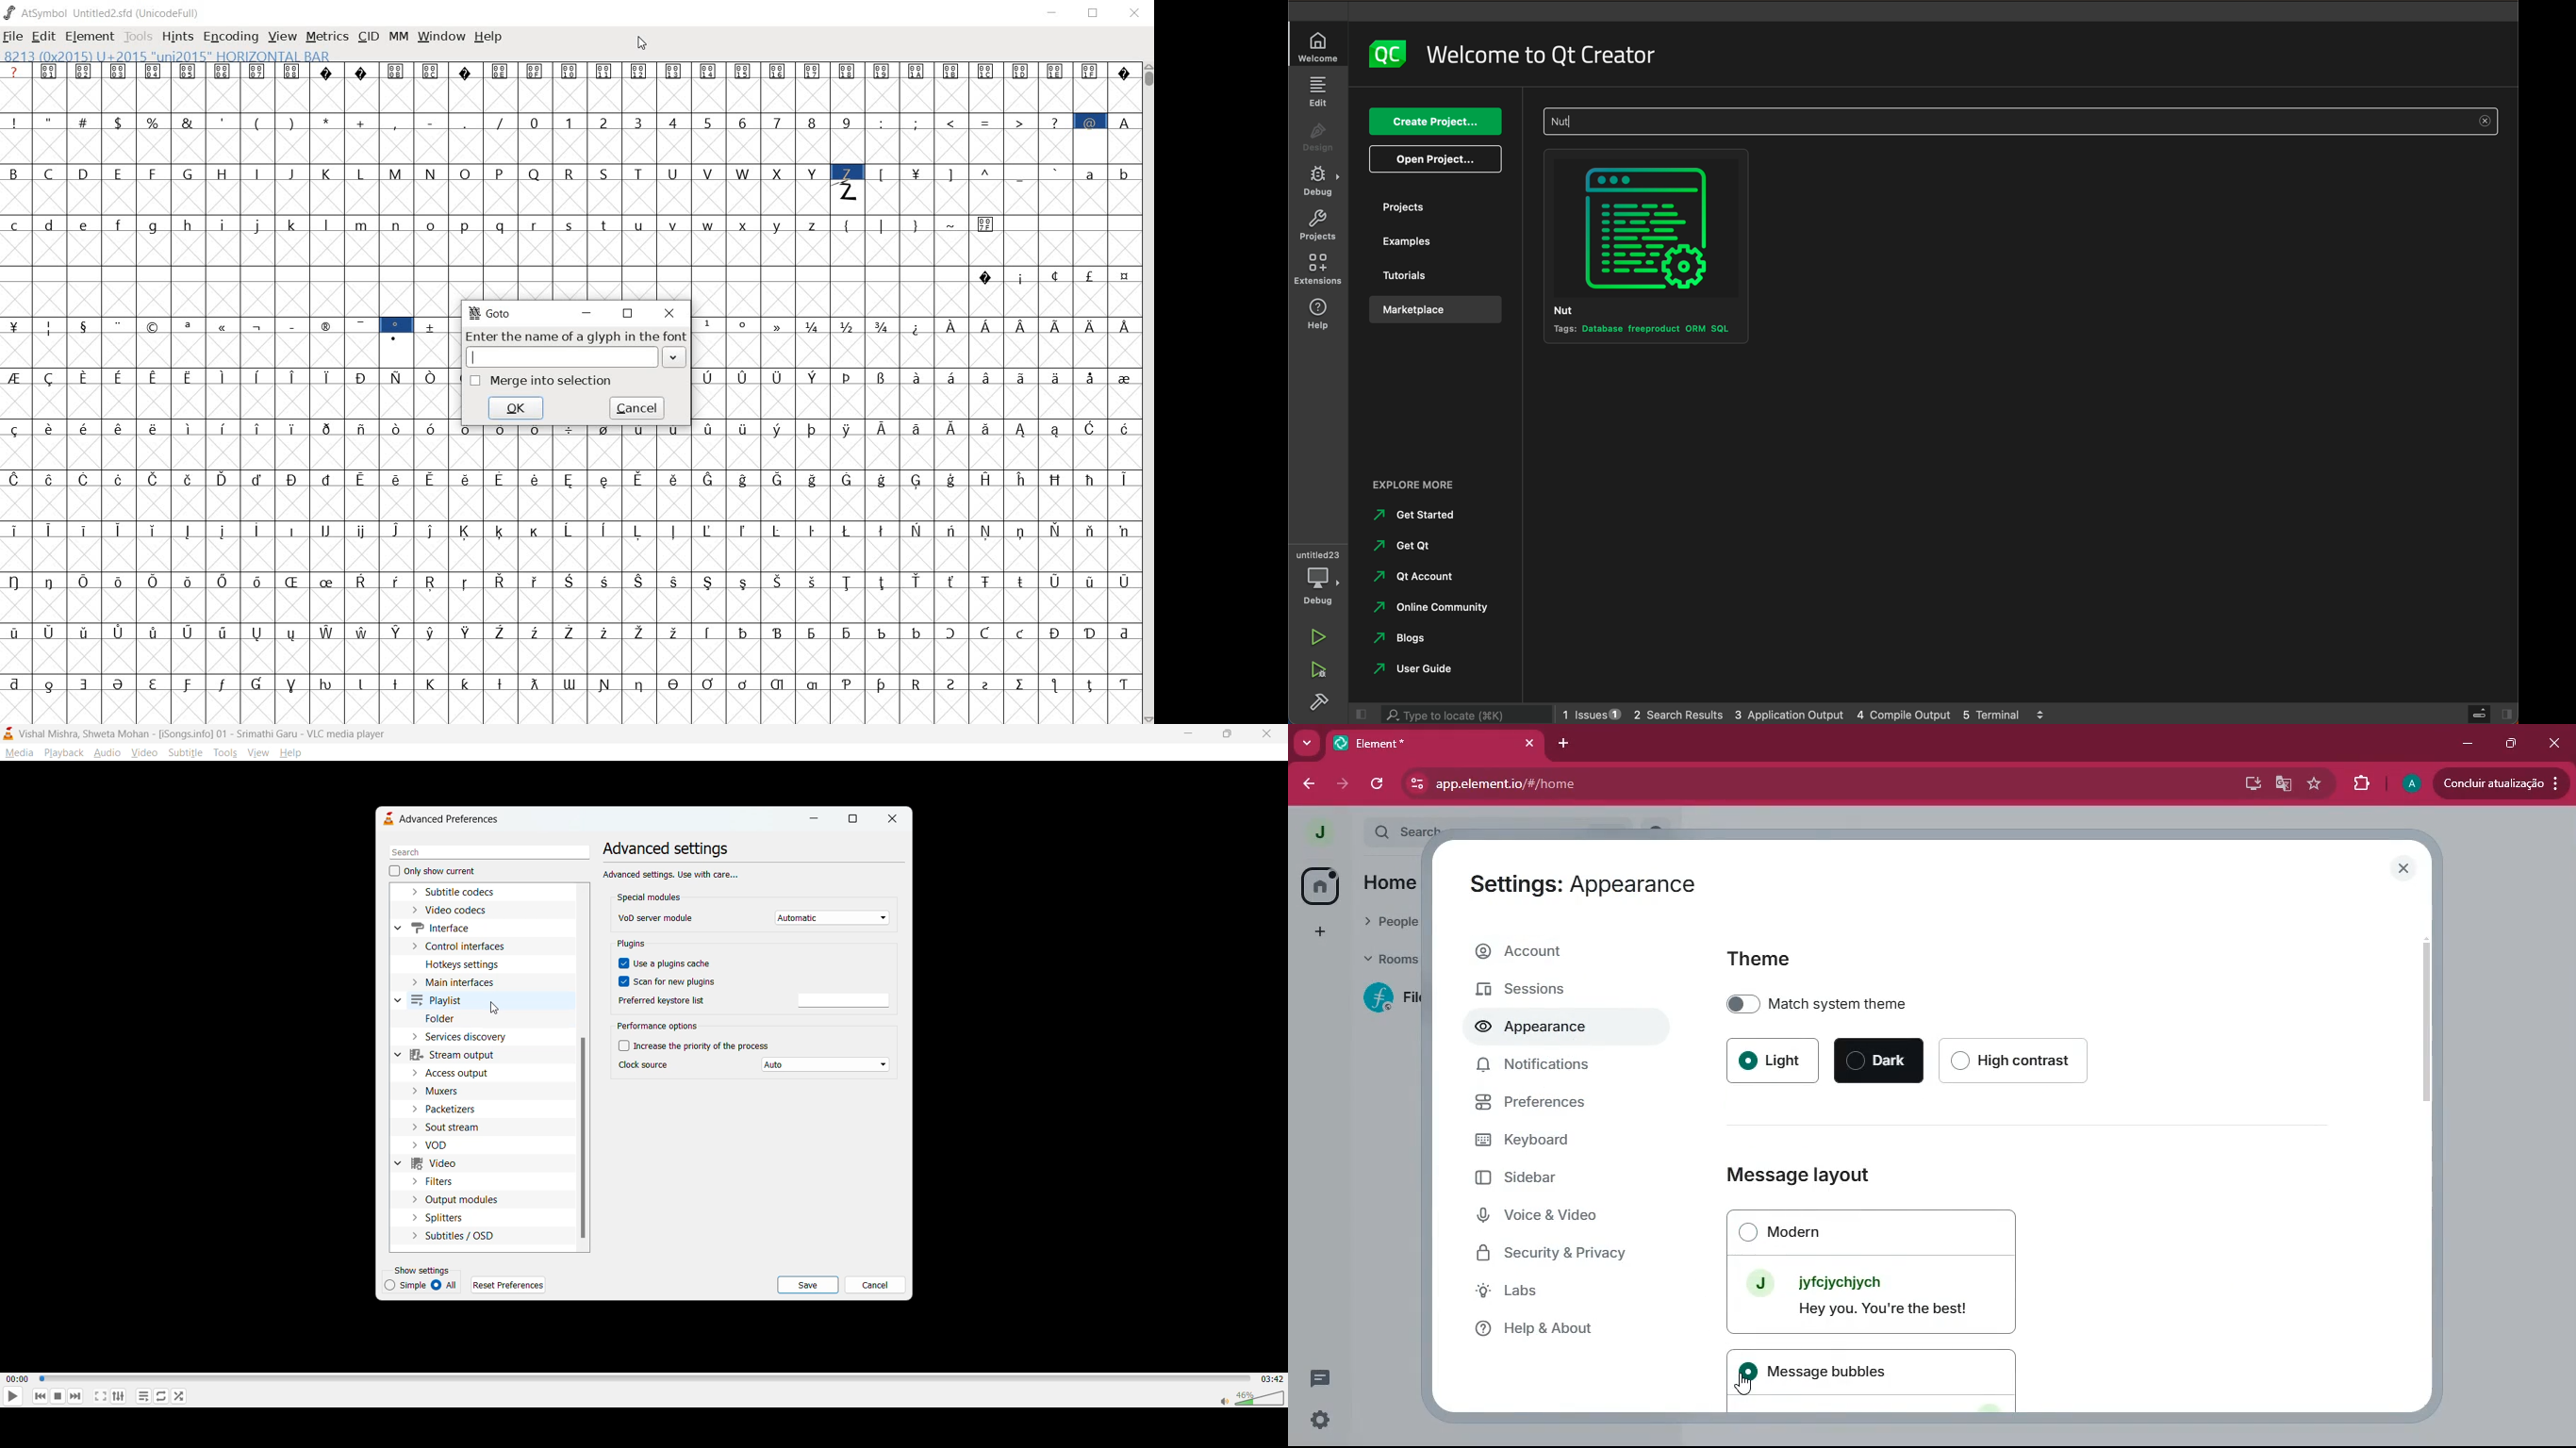 This screenshot has width=2576, height=1456. I want to click on help, so click(1317, 314).